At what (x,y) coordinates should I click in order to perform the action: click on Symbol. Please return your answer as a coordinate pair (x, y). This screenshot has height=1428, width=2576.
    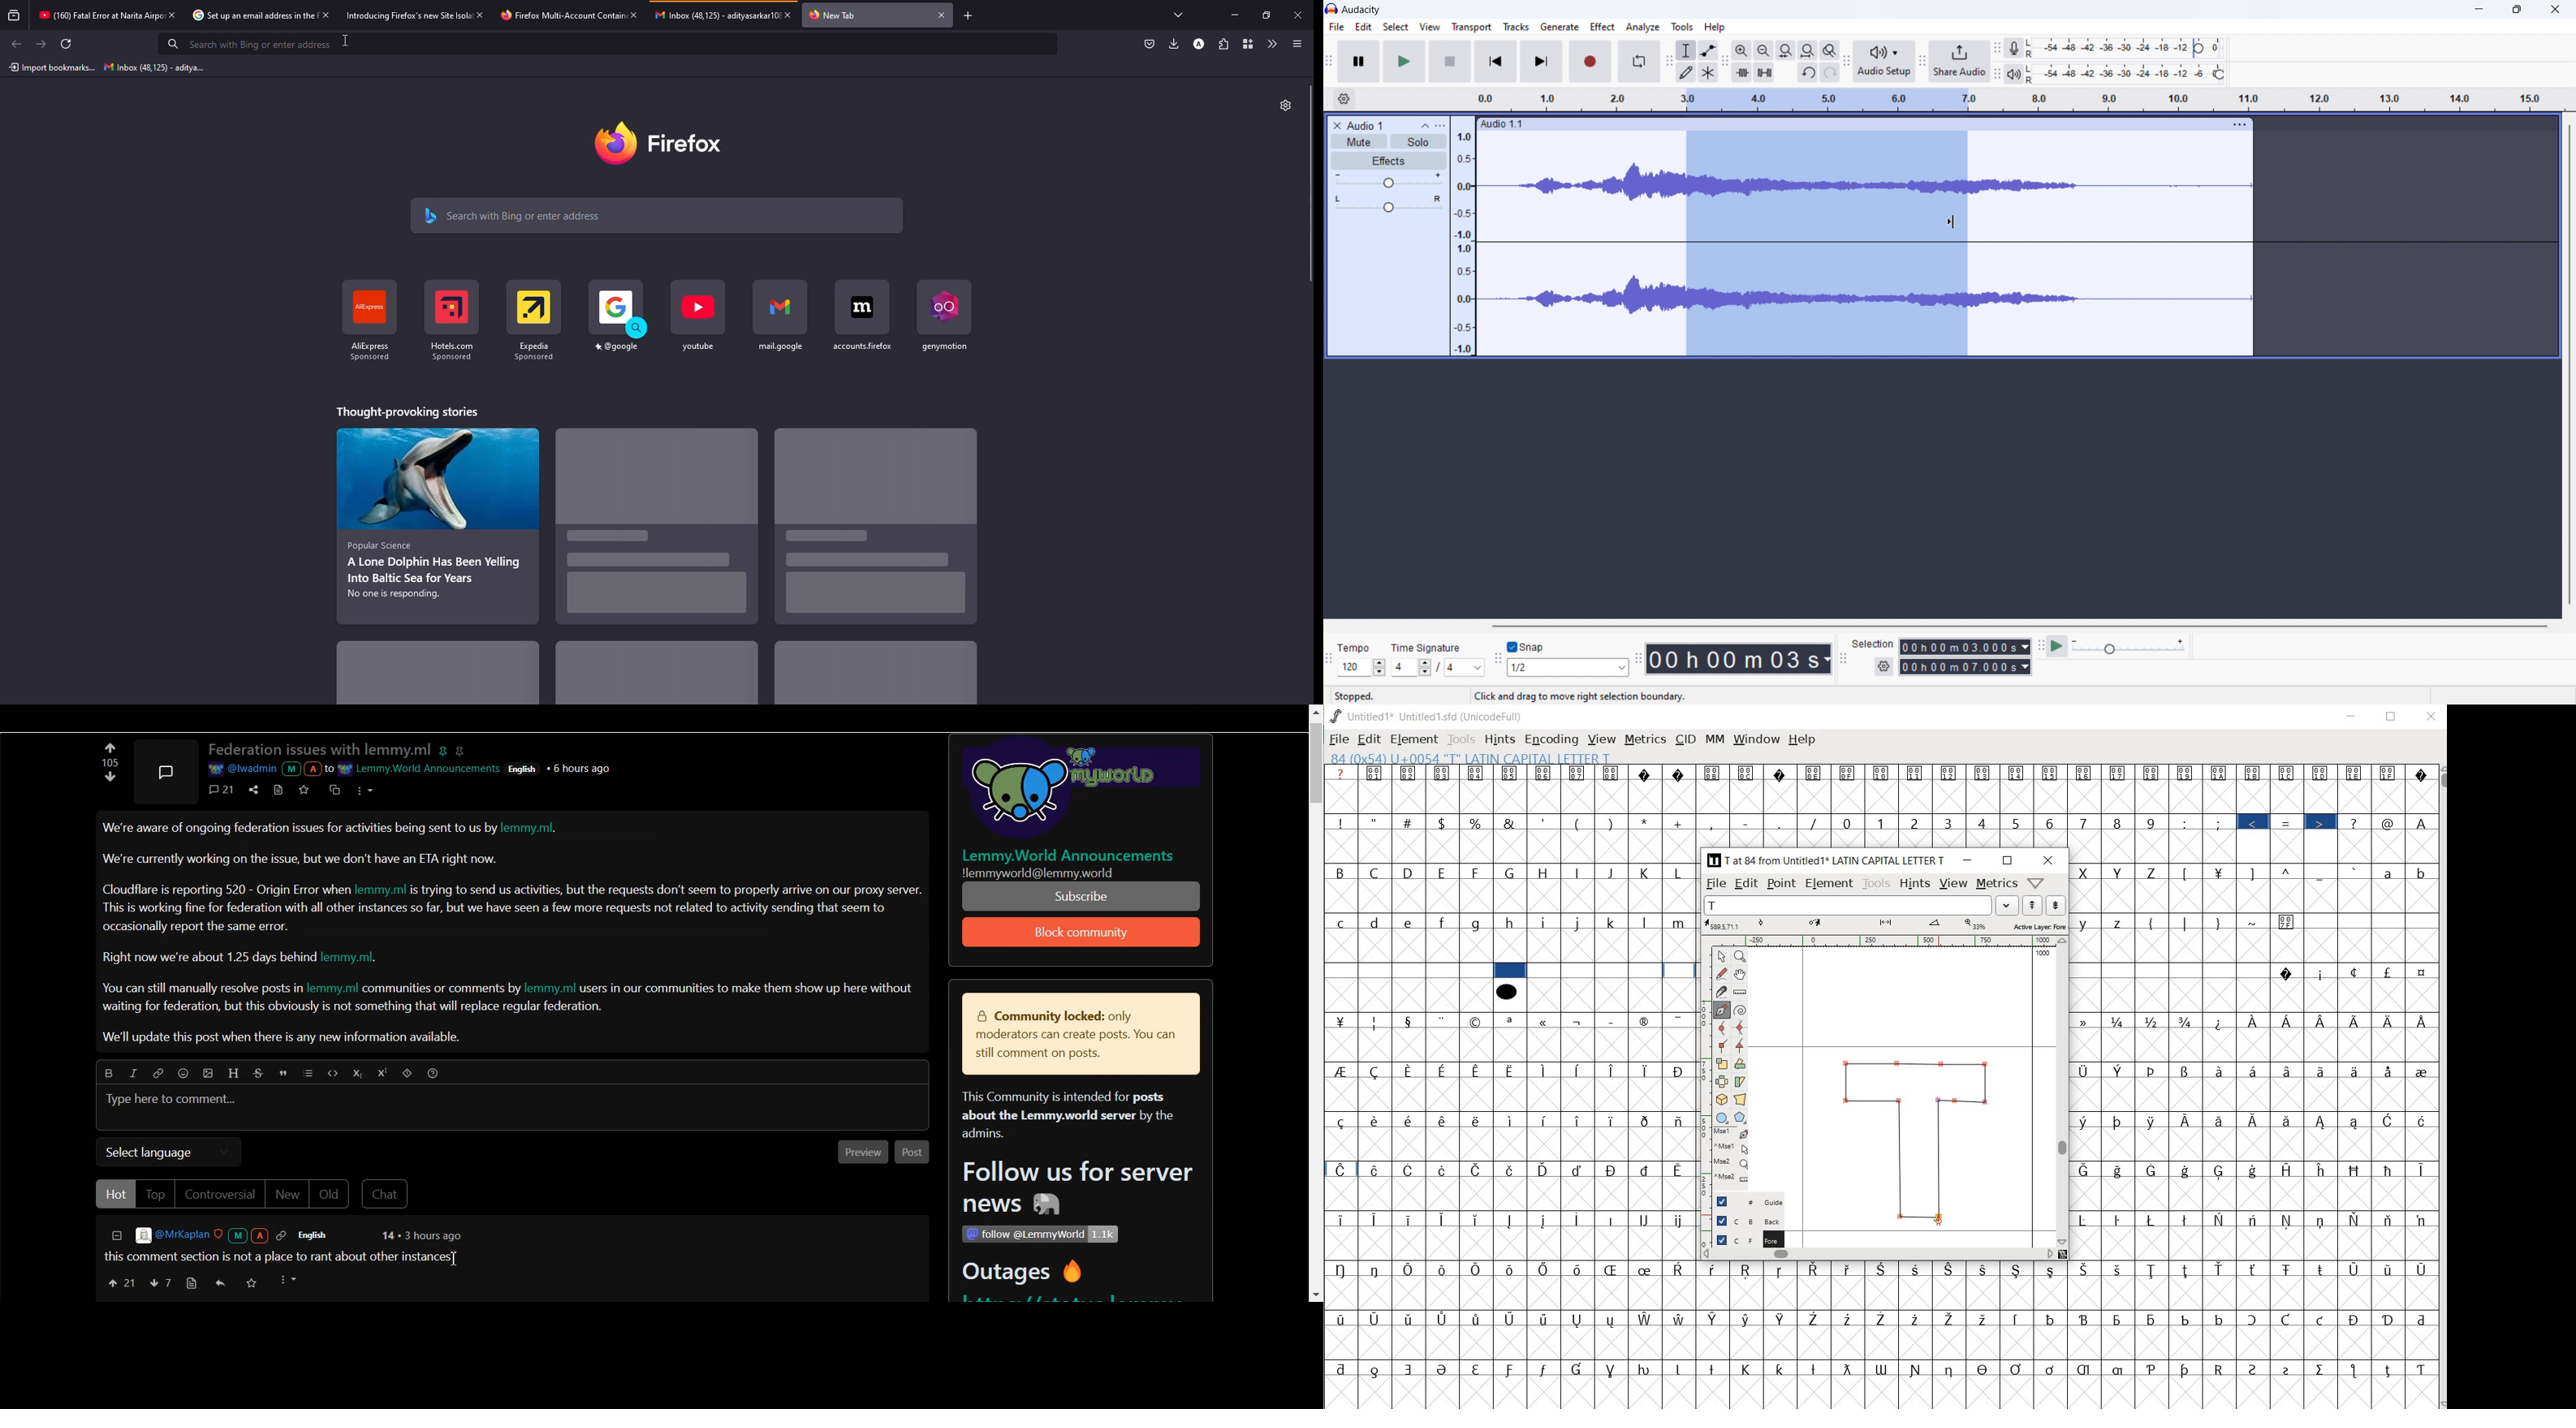
    Looking at the image, I should click on (2291, 1170).